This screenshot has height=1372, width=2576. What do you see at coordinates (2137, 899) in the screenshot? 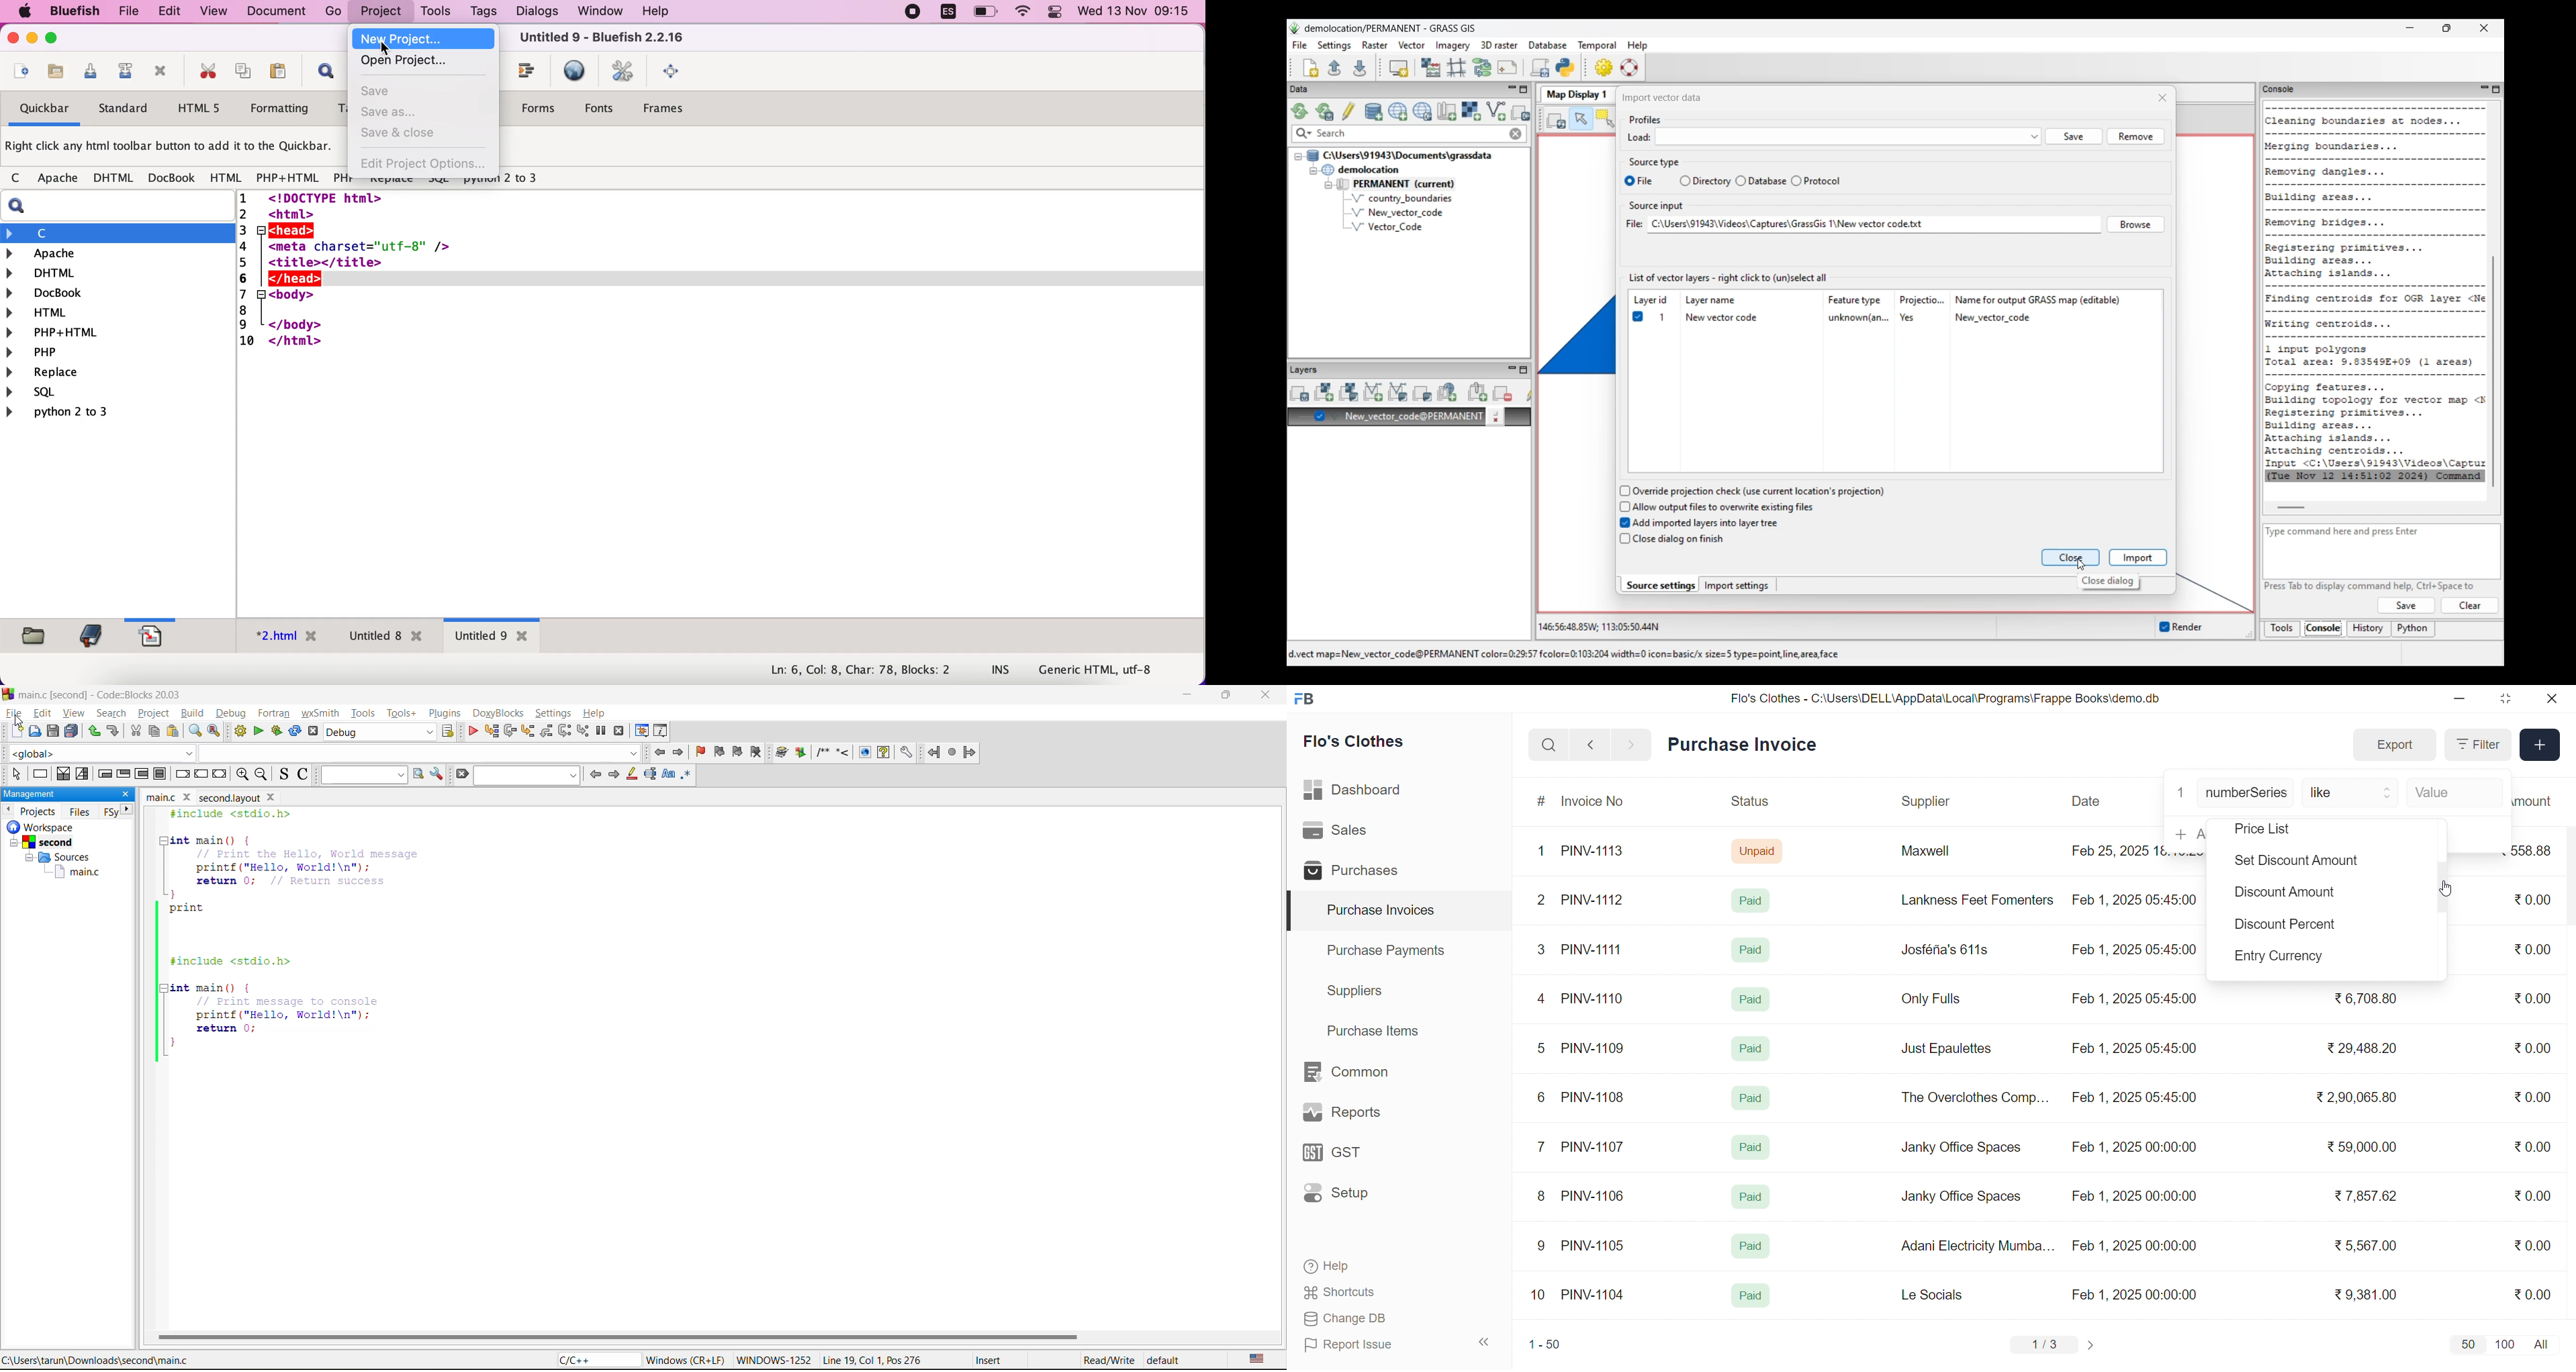
I see `Feb 1, 2025 05:45:00` at bounding box center [2137, 899].